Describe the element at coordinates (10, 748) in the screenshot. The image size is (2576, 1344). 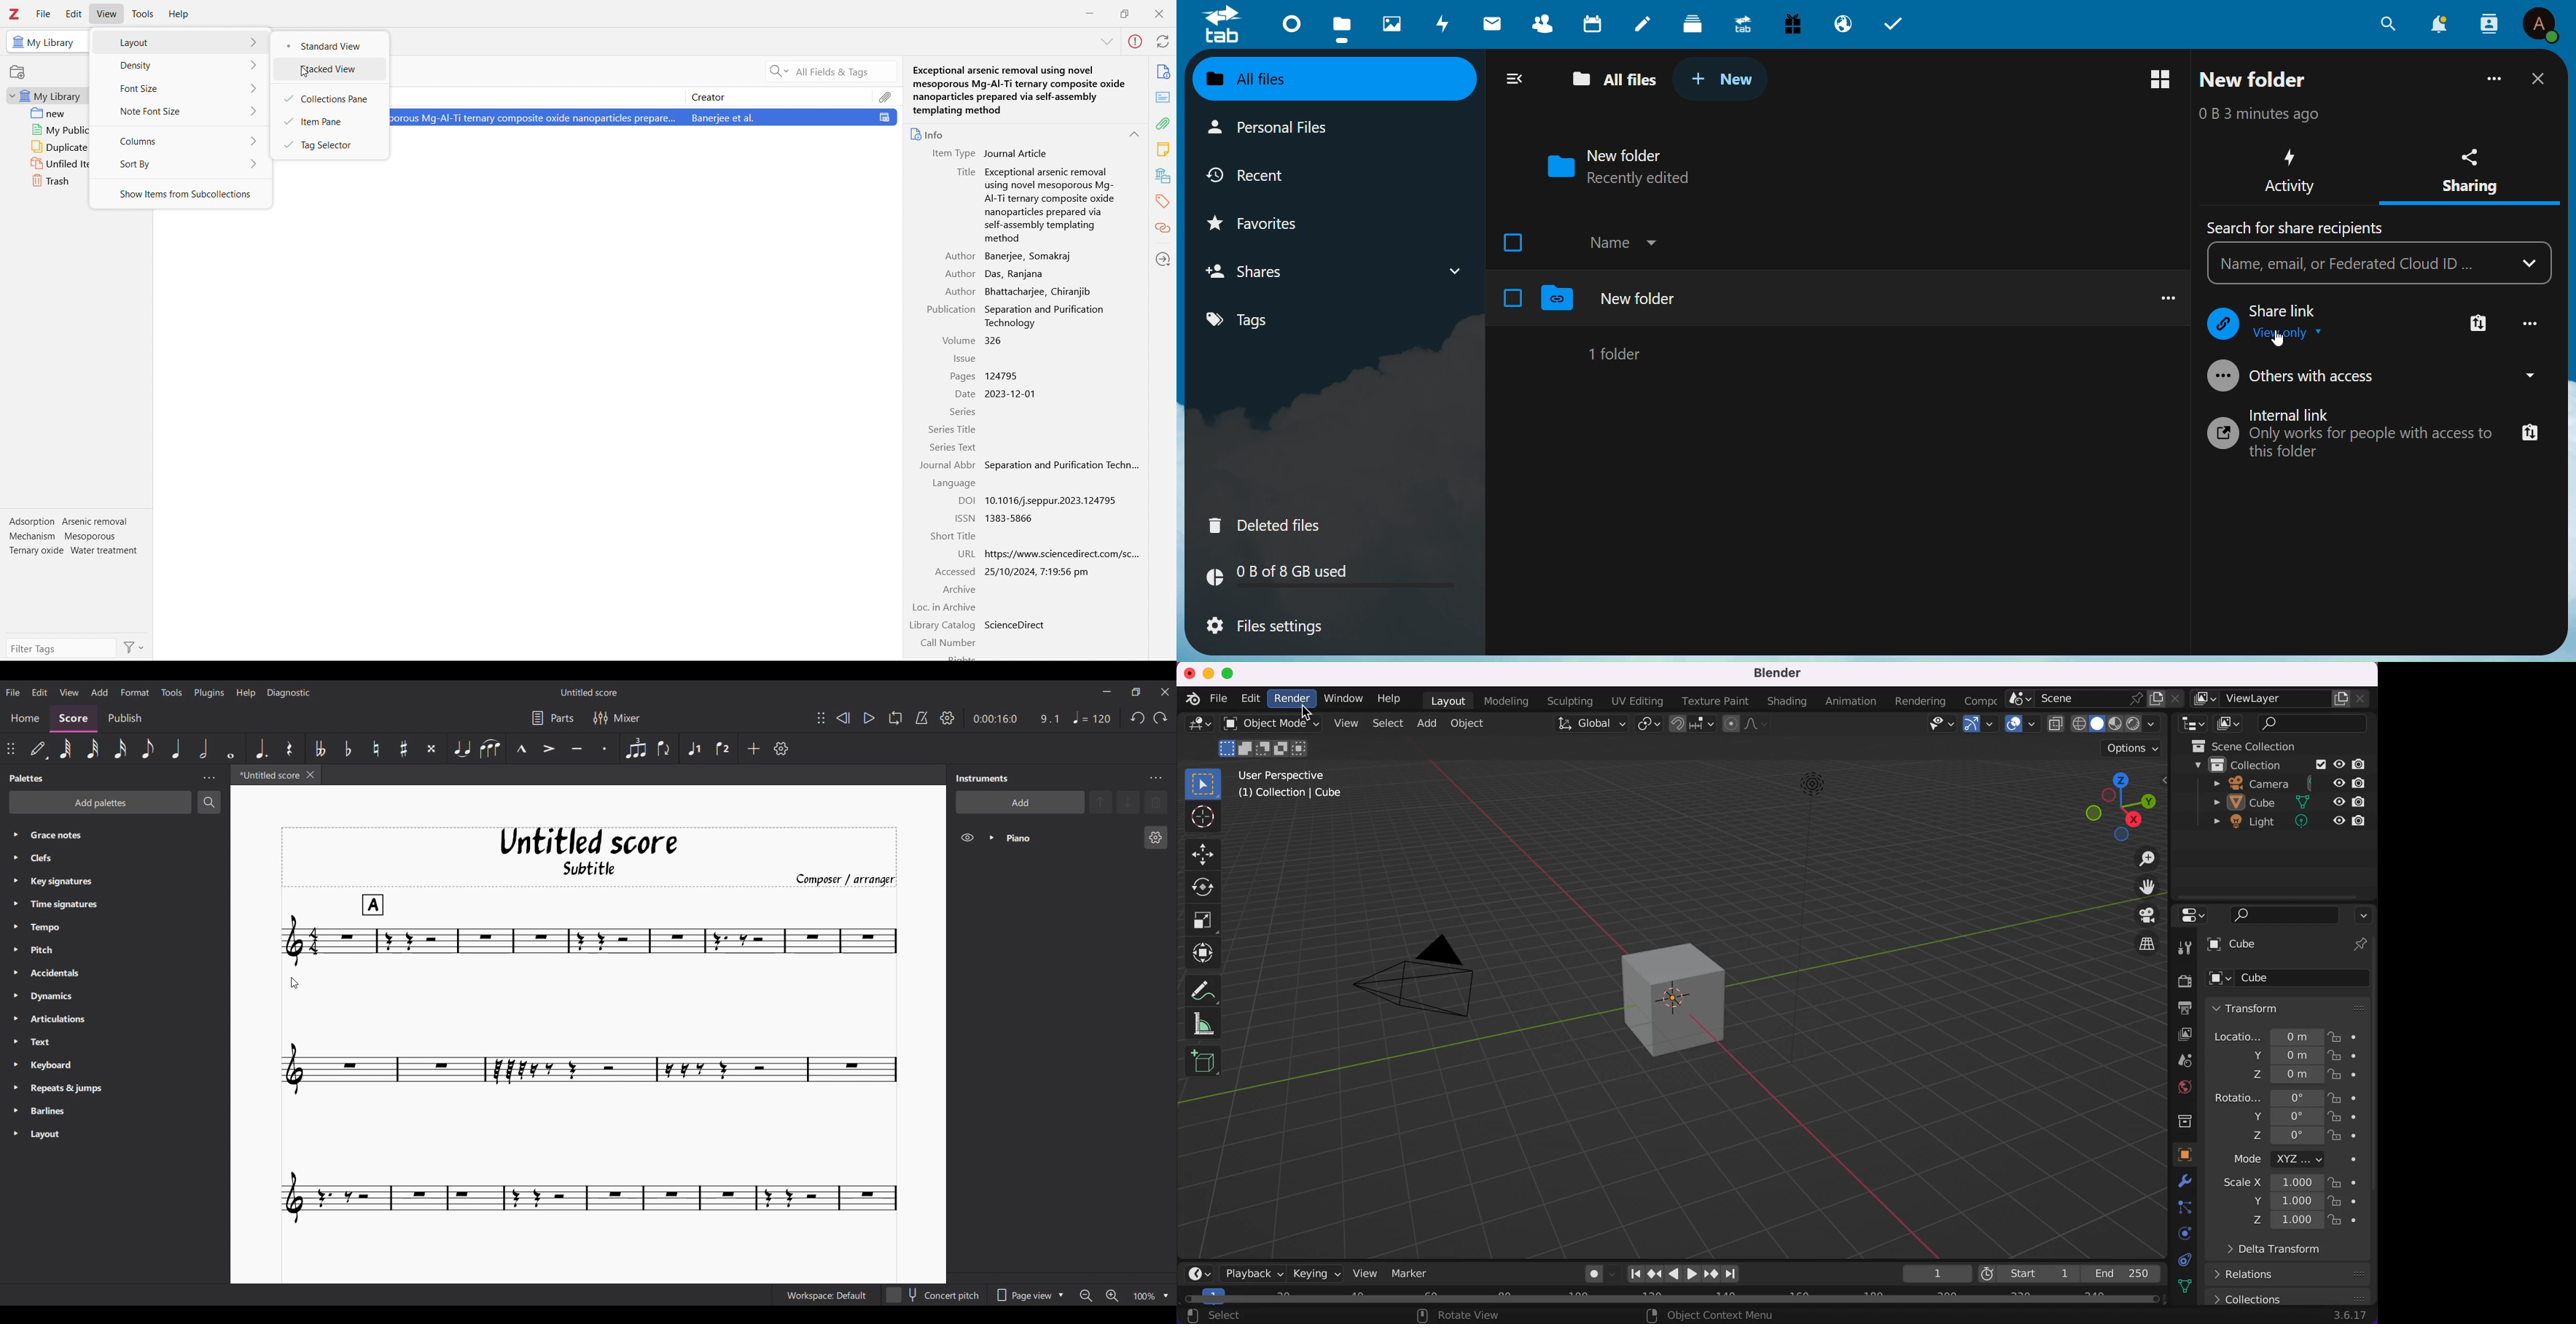
I see `Change position of toolbar attached` at that location.